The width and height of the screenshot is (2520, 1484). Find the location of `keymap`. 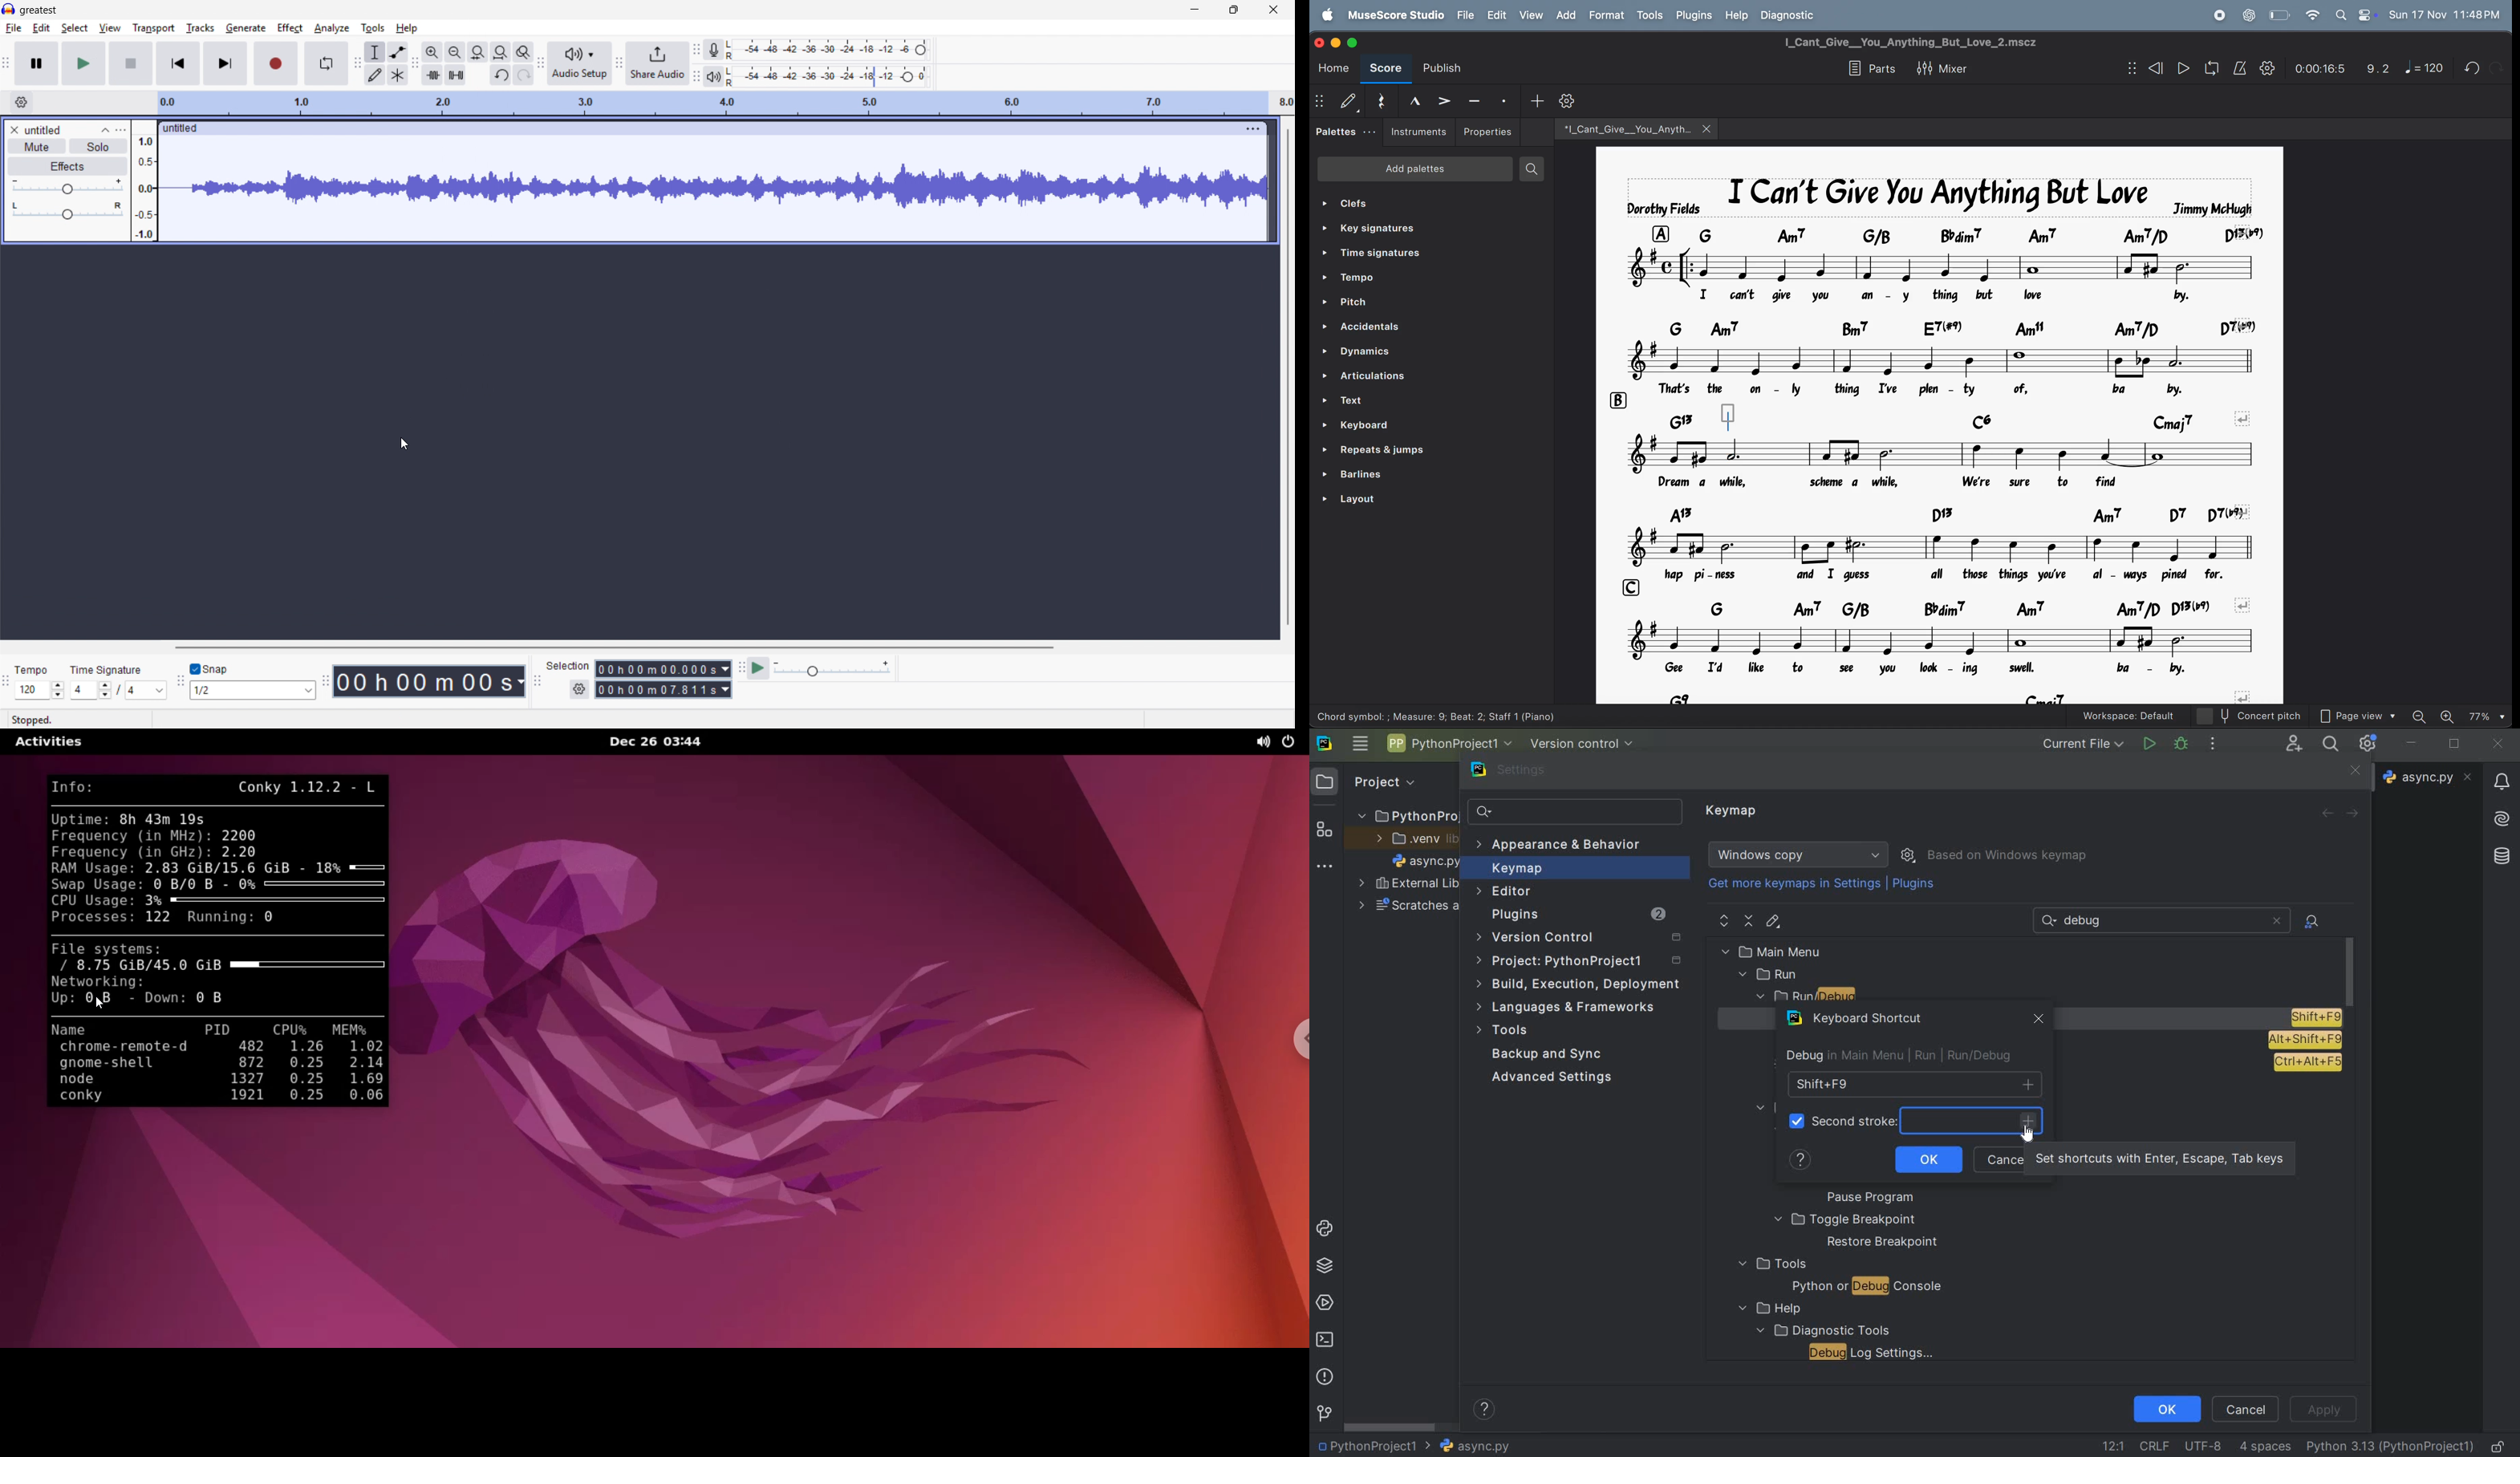

keymap is located at coordinates (1515, 870).